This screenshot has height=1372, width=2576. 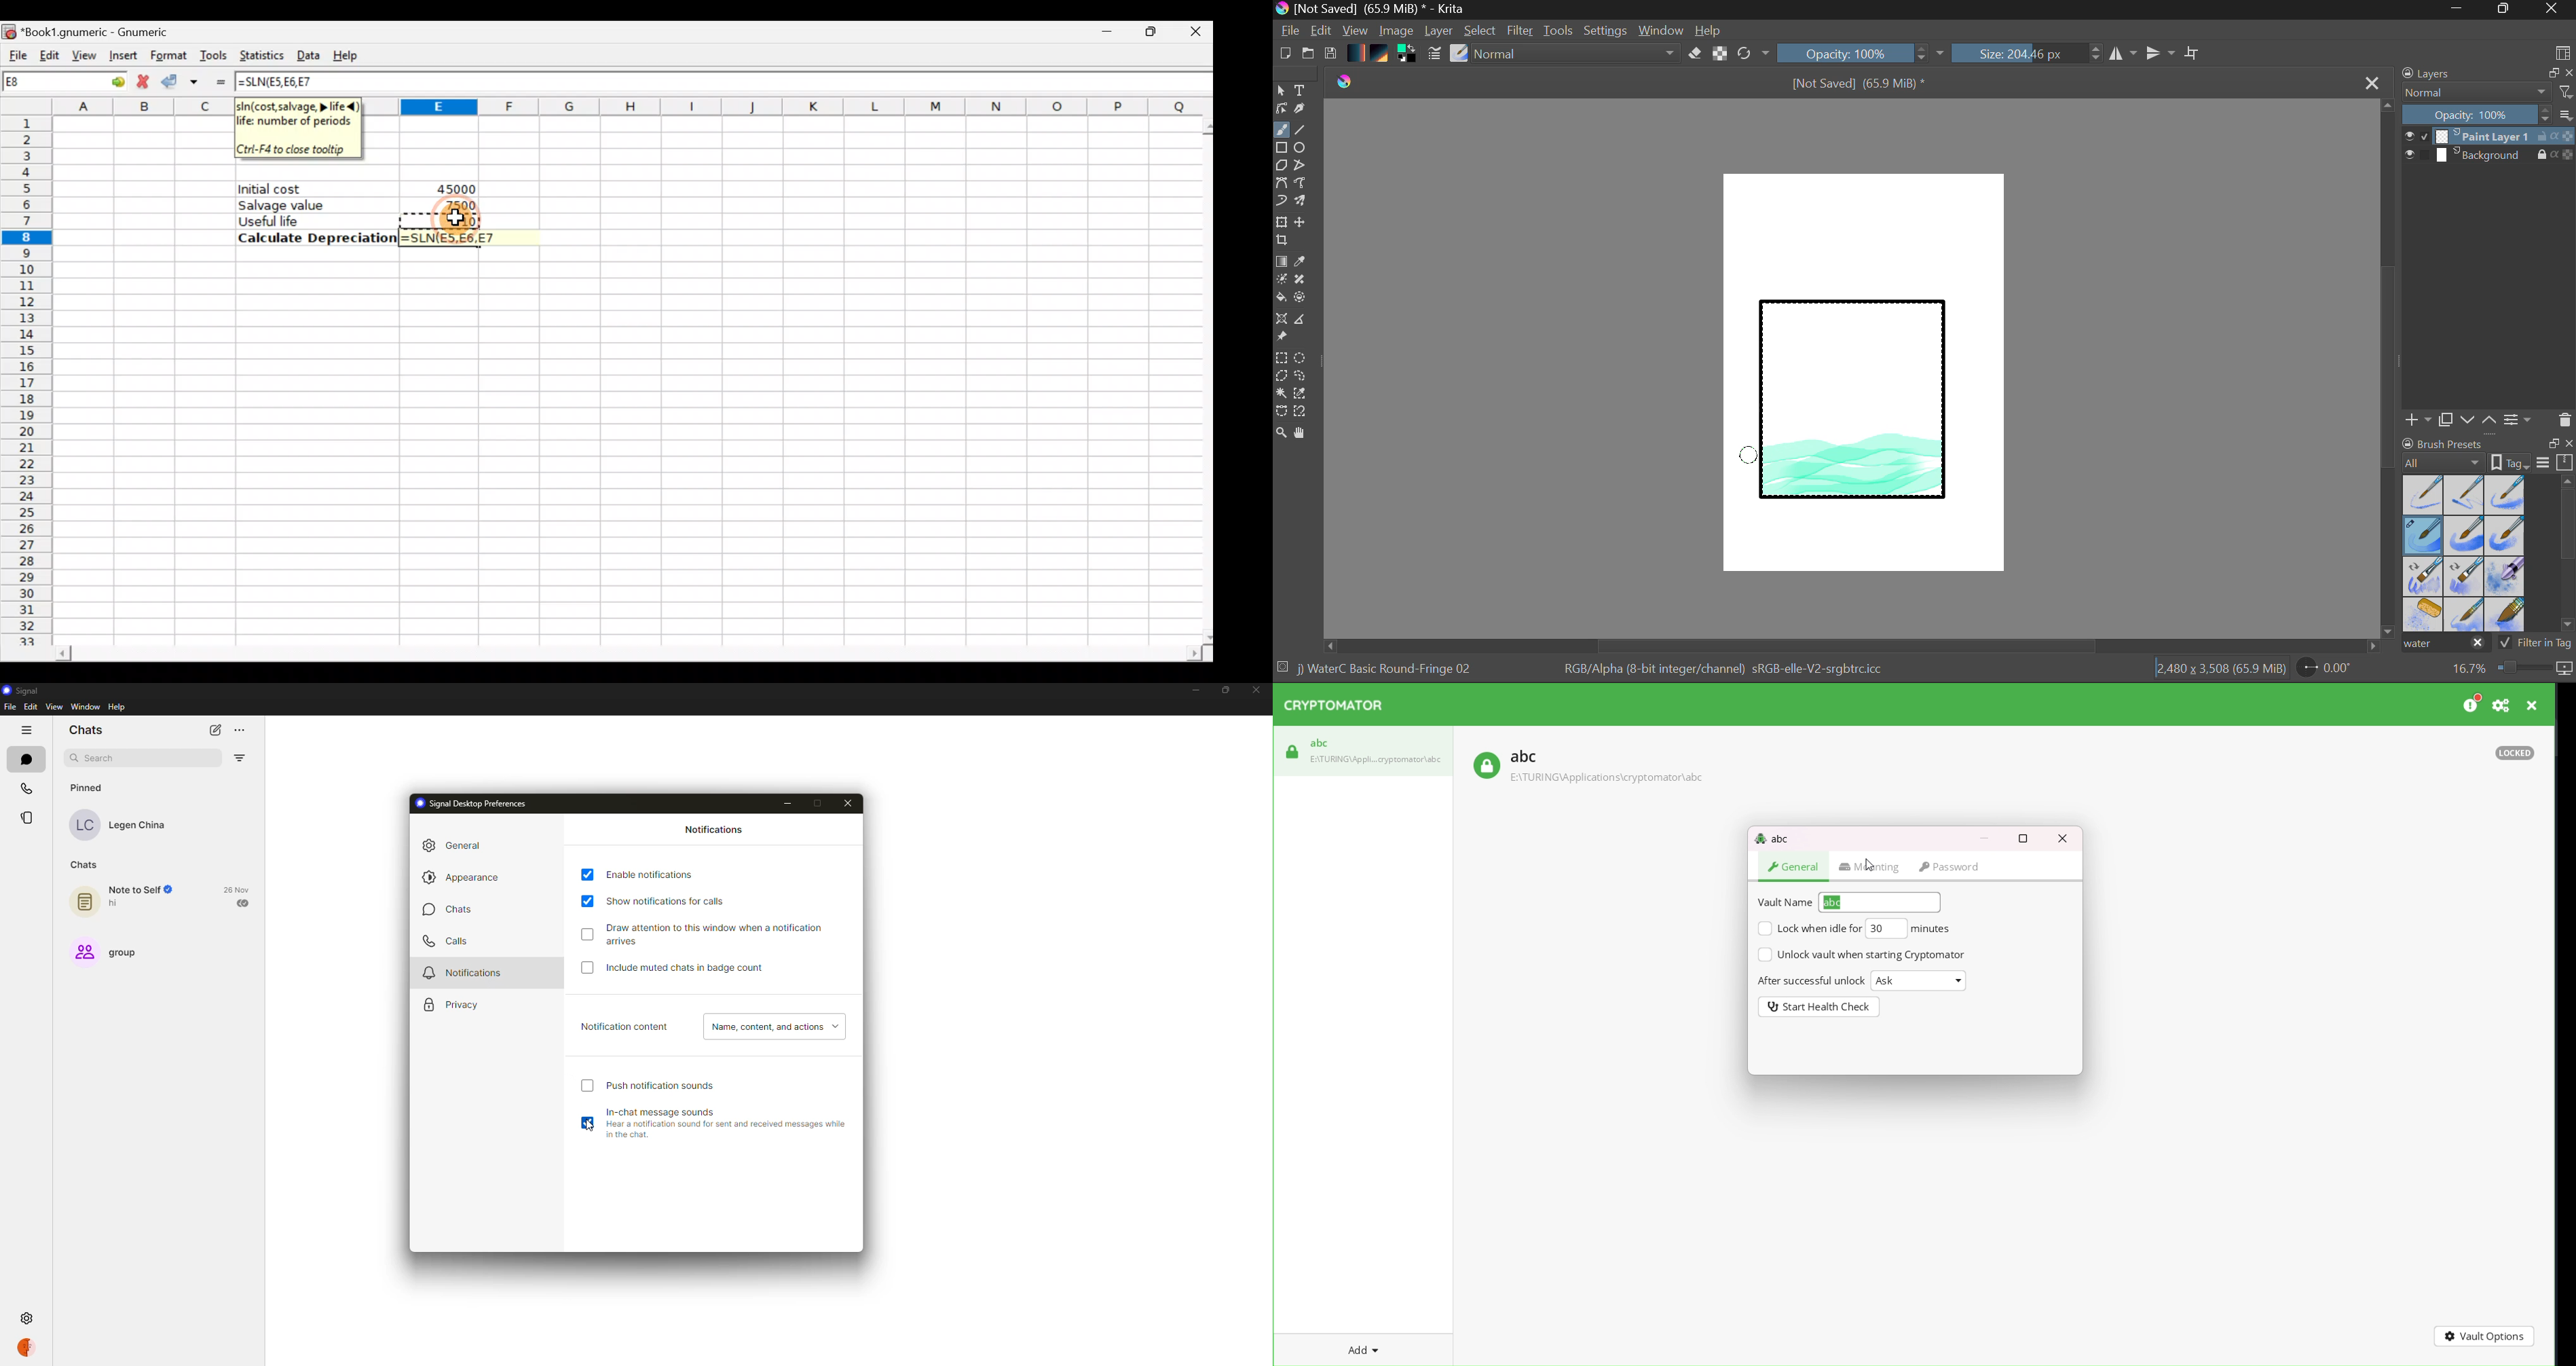 I want to click on profile, so click(x=27, y=1349).